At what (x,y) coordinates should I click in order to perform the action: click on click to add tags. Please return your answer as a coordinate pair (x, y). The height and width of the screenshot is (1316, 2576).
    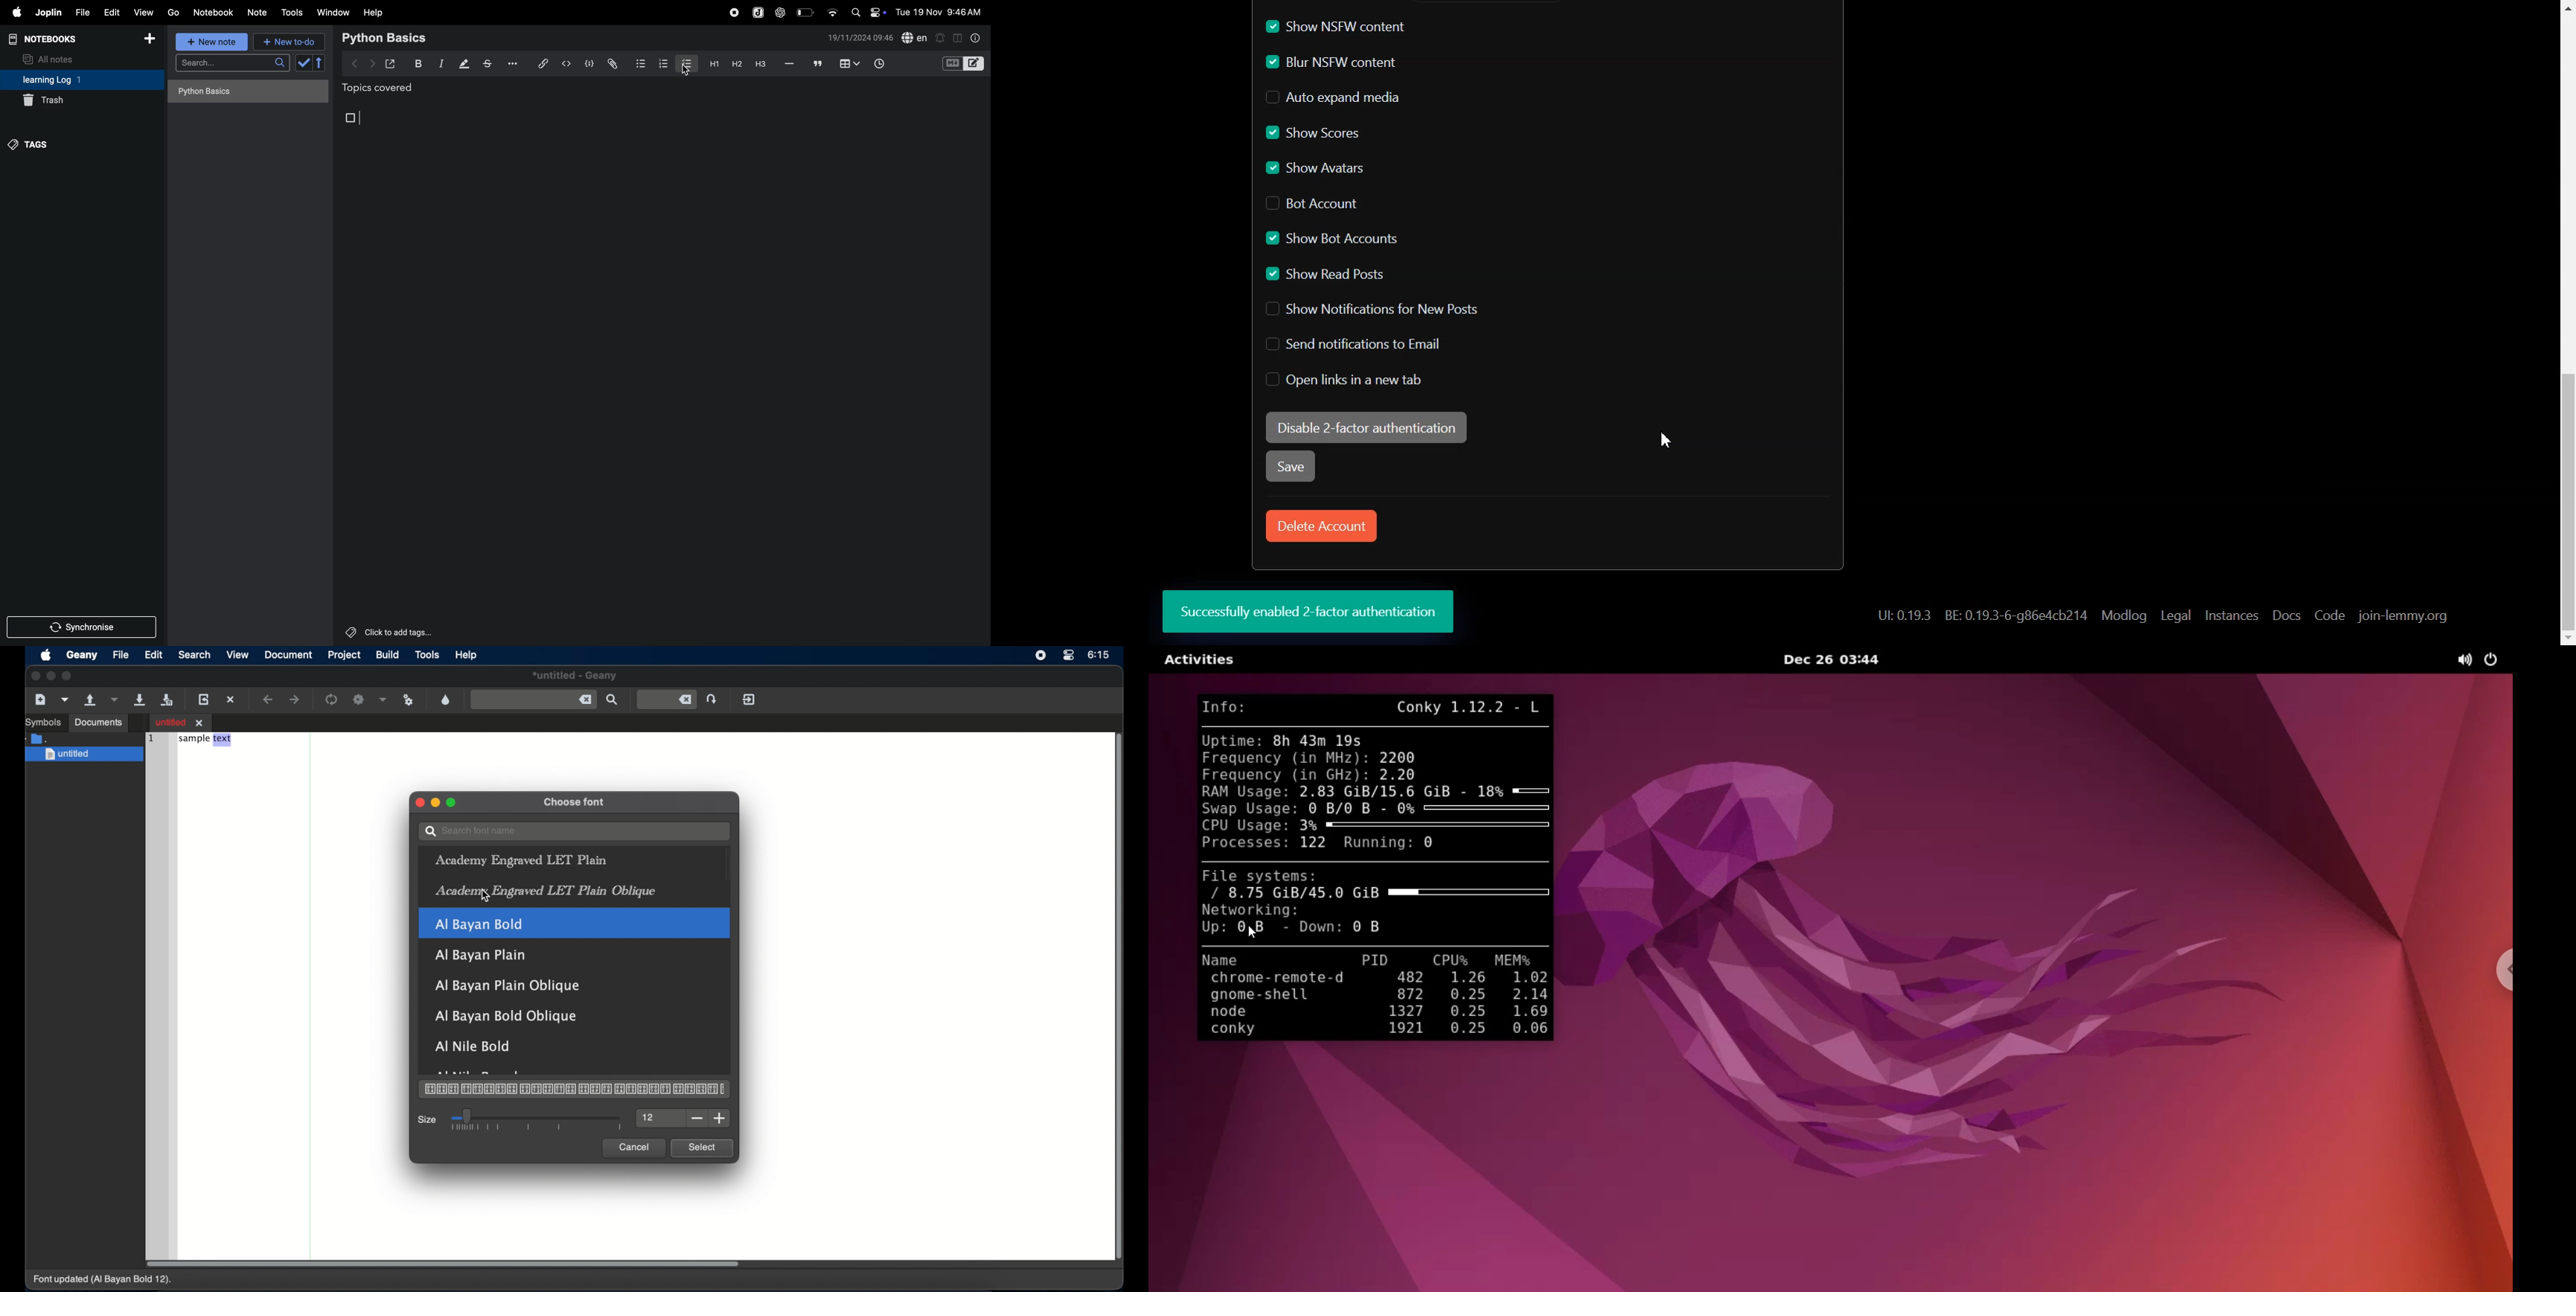
    Looking at the image, I should click on (387, 632).